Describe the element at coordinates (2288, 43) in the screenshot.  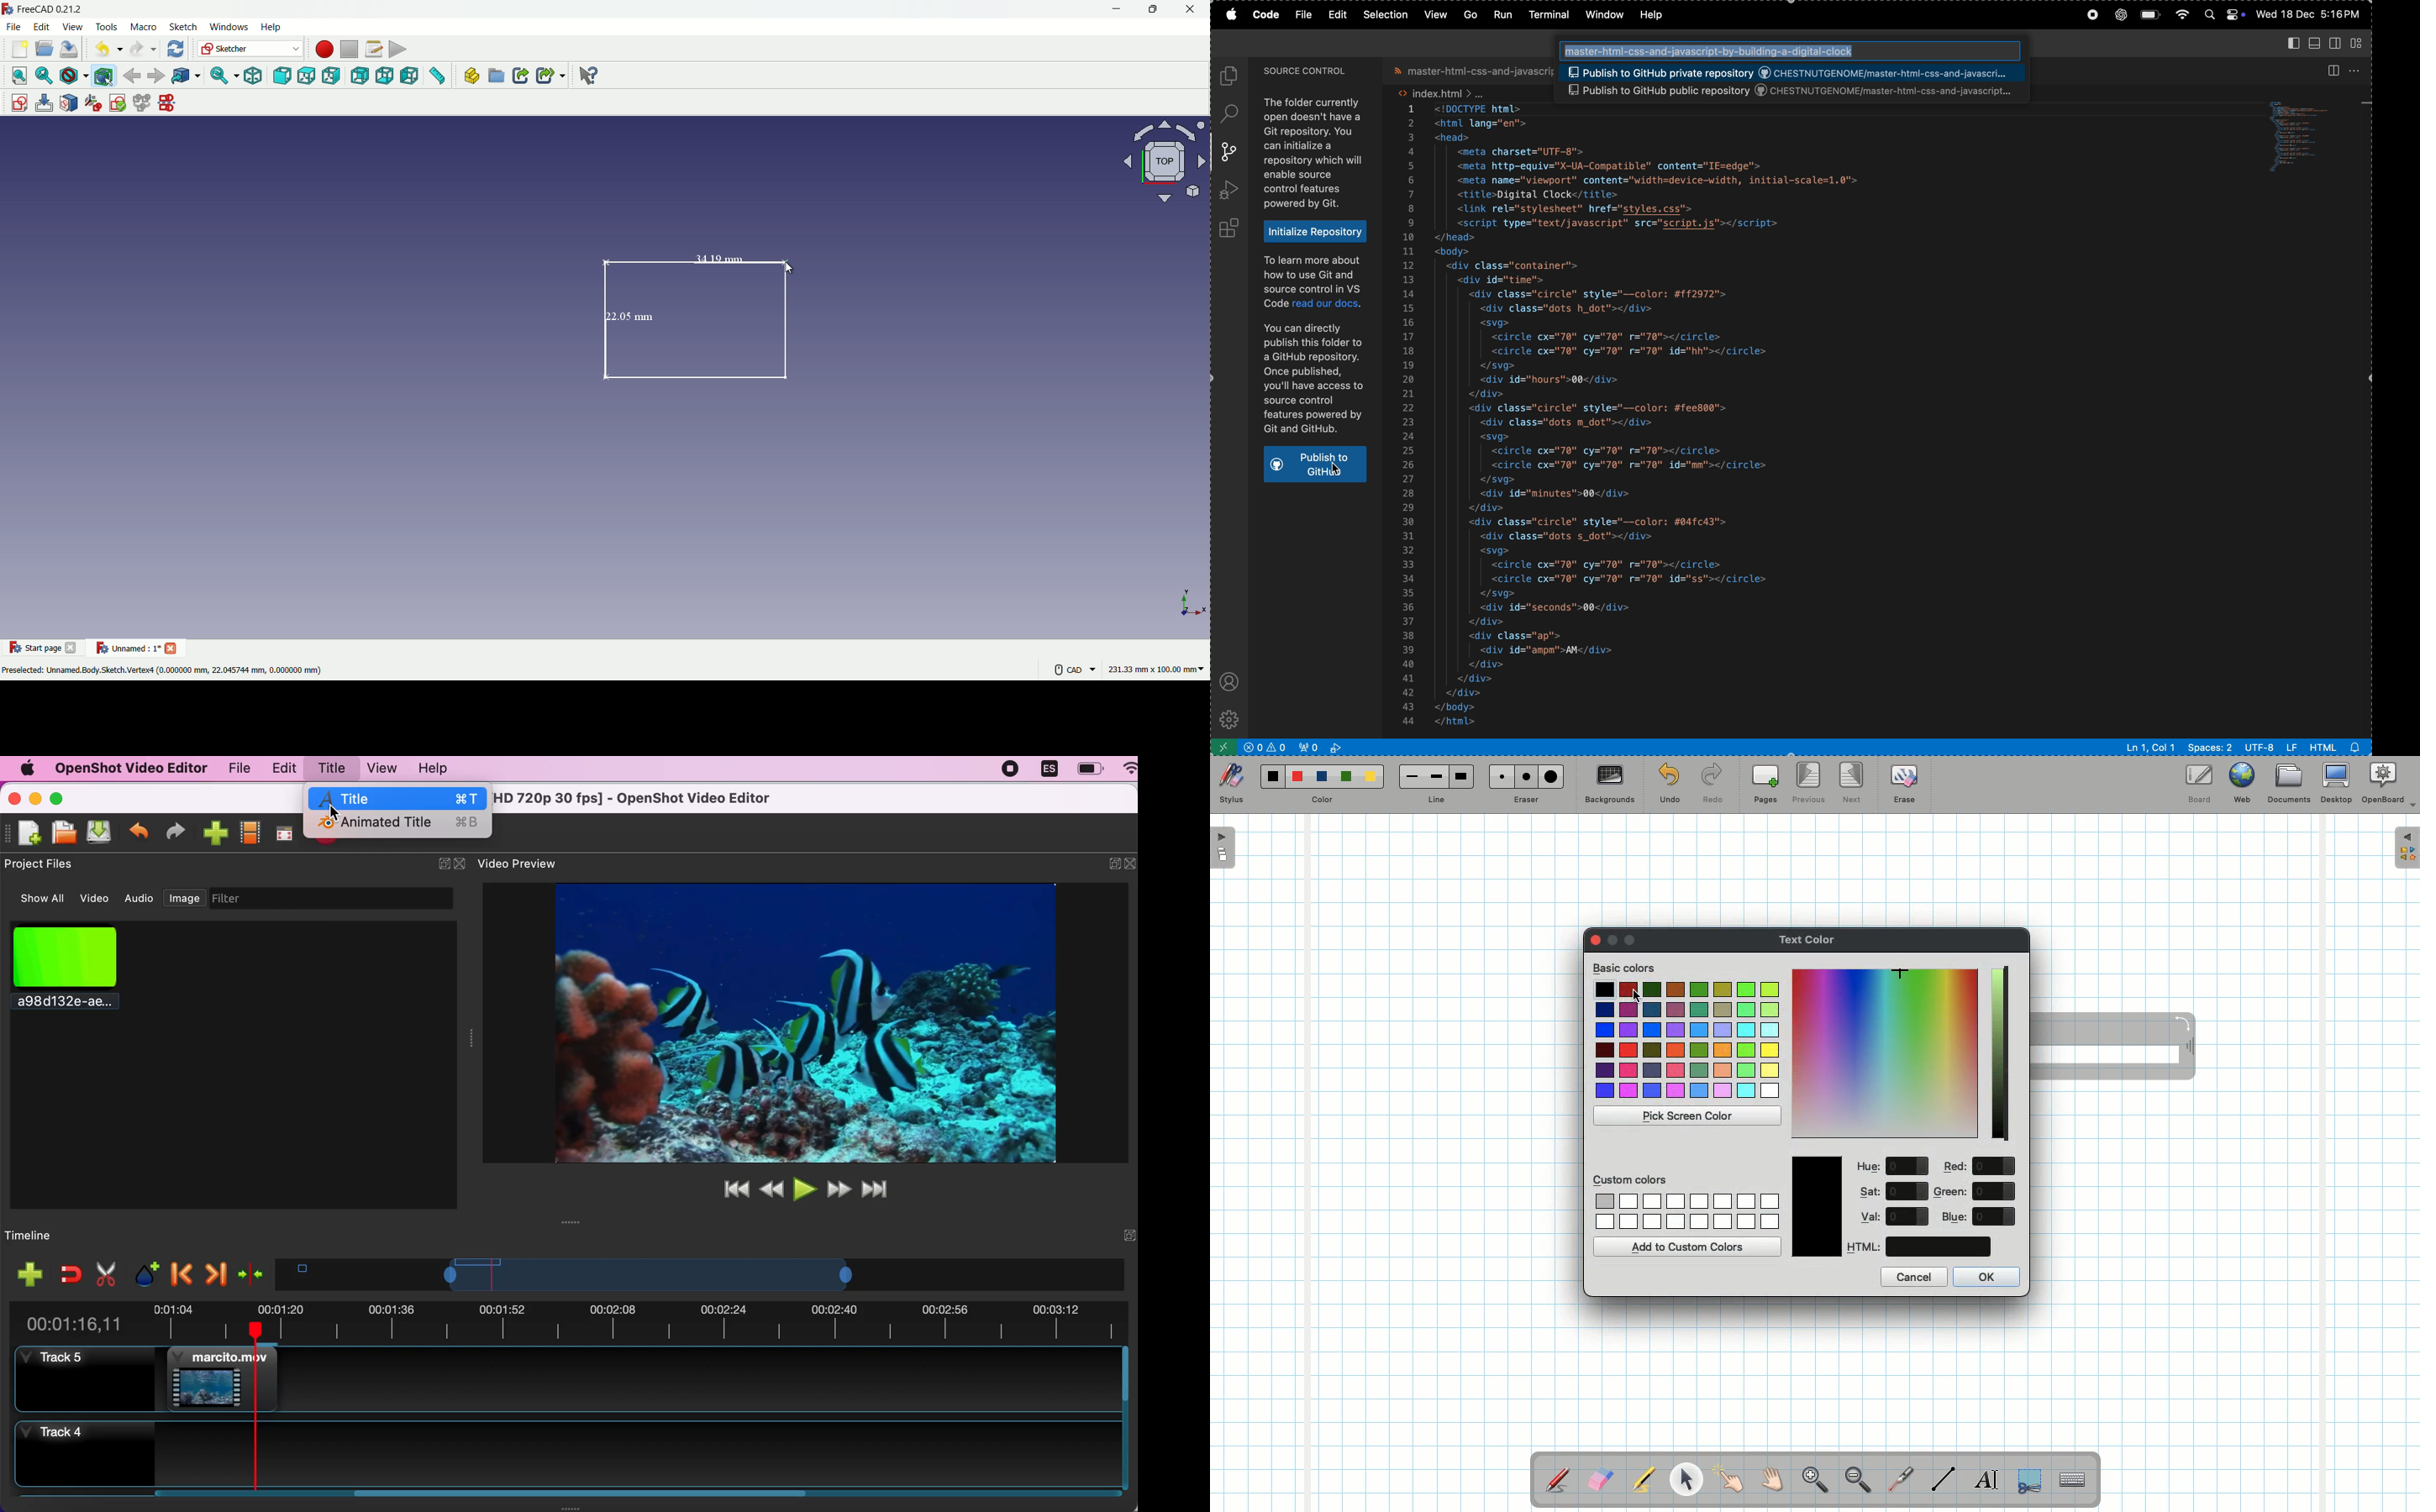
I see `primary side abar` at that location.